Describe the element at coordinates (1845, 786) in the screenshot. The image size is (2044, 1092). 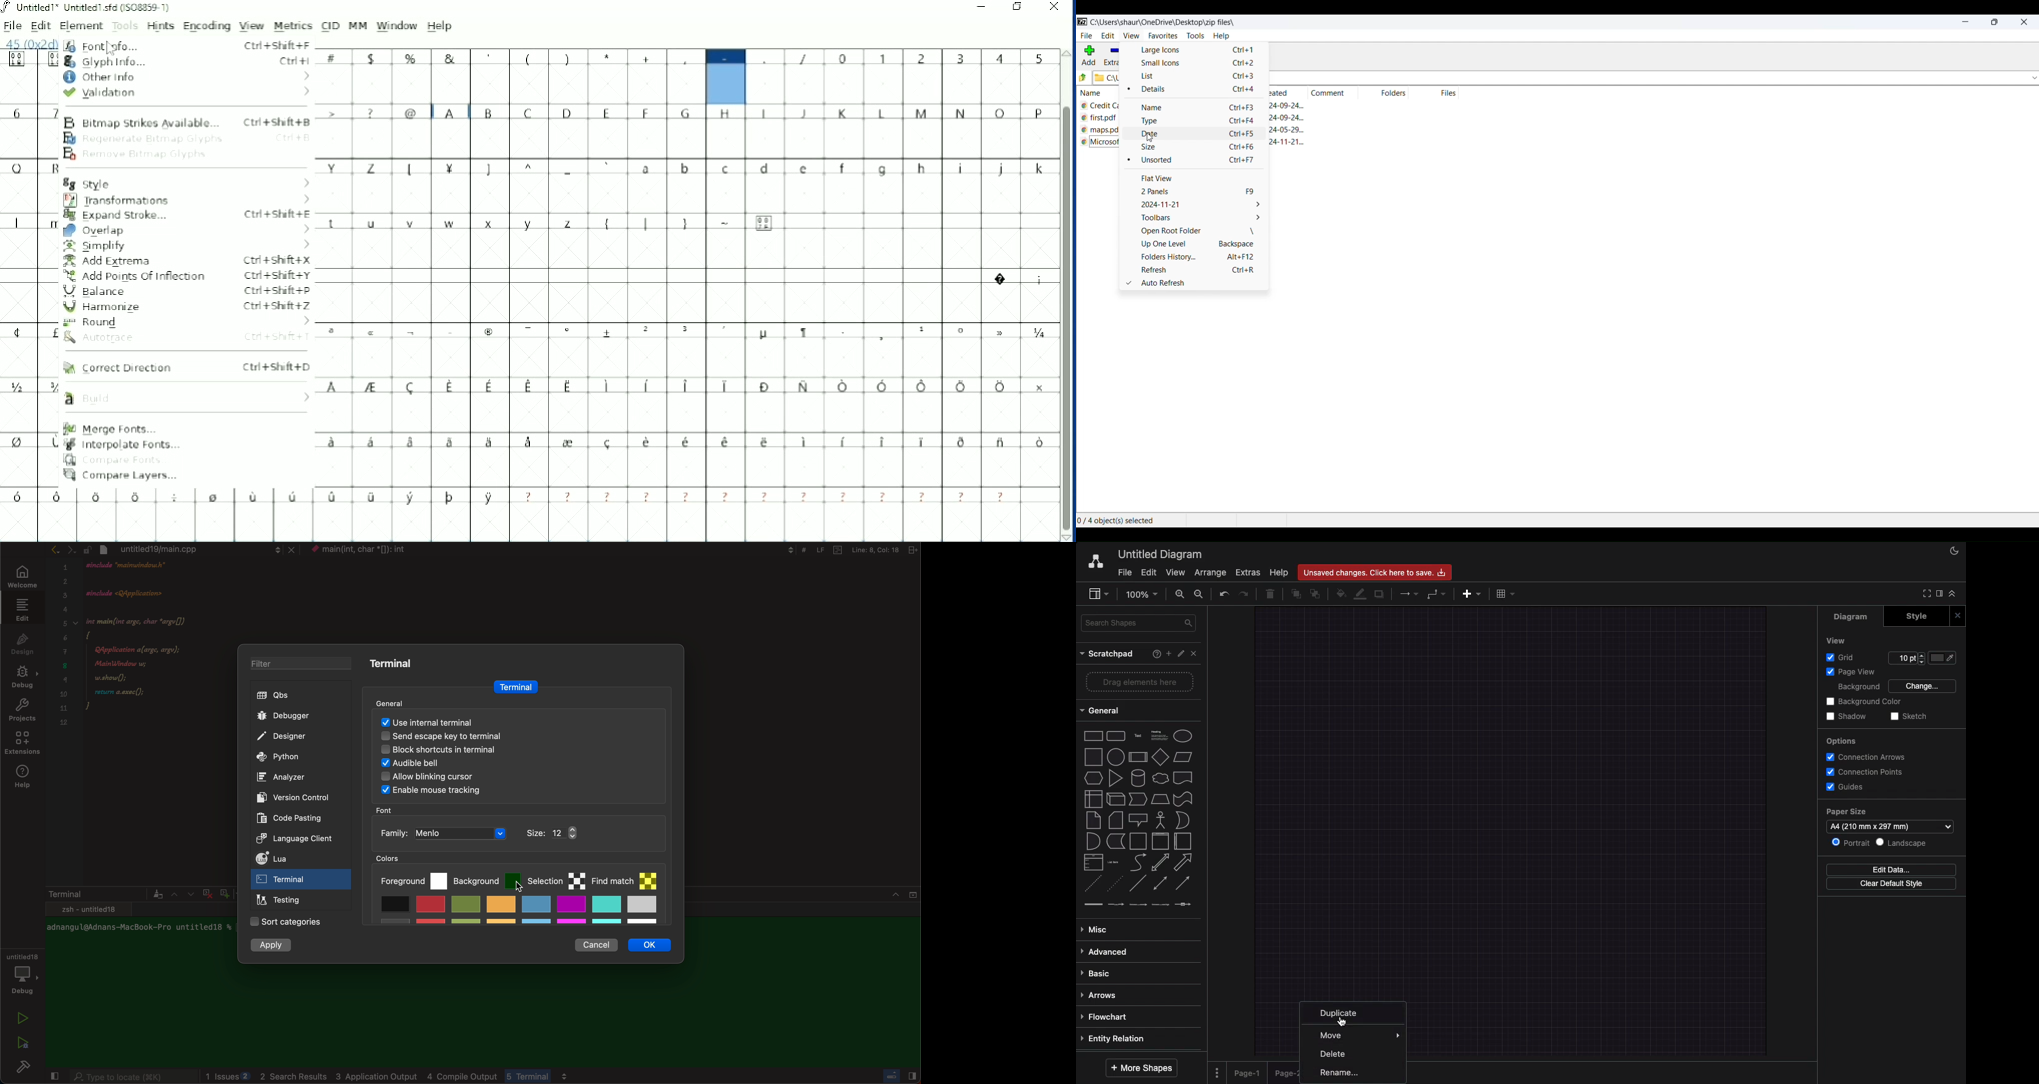
I see `Guides ` at that location.